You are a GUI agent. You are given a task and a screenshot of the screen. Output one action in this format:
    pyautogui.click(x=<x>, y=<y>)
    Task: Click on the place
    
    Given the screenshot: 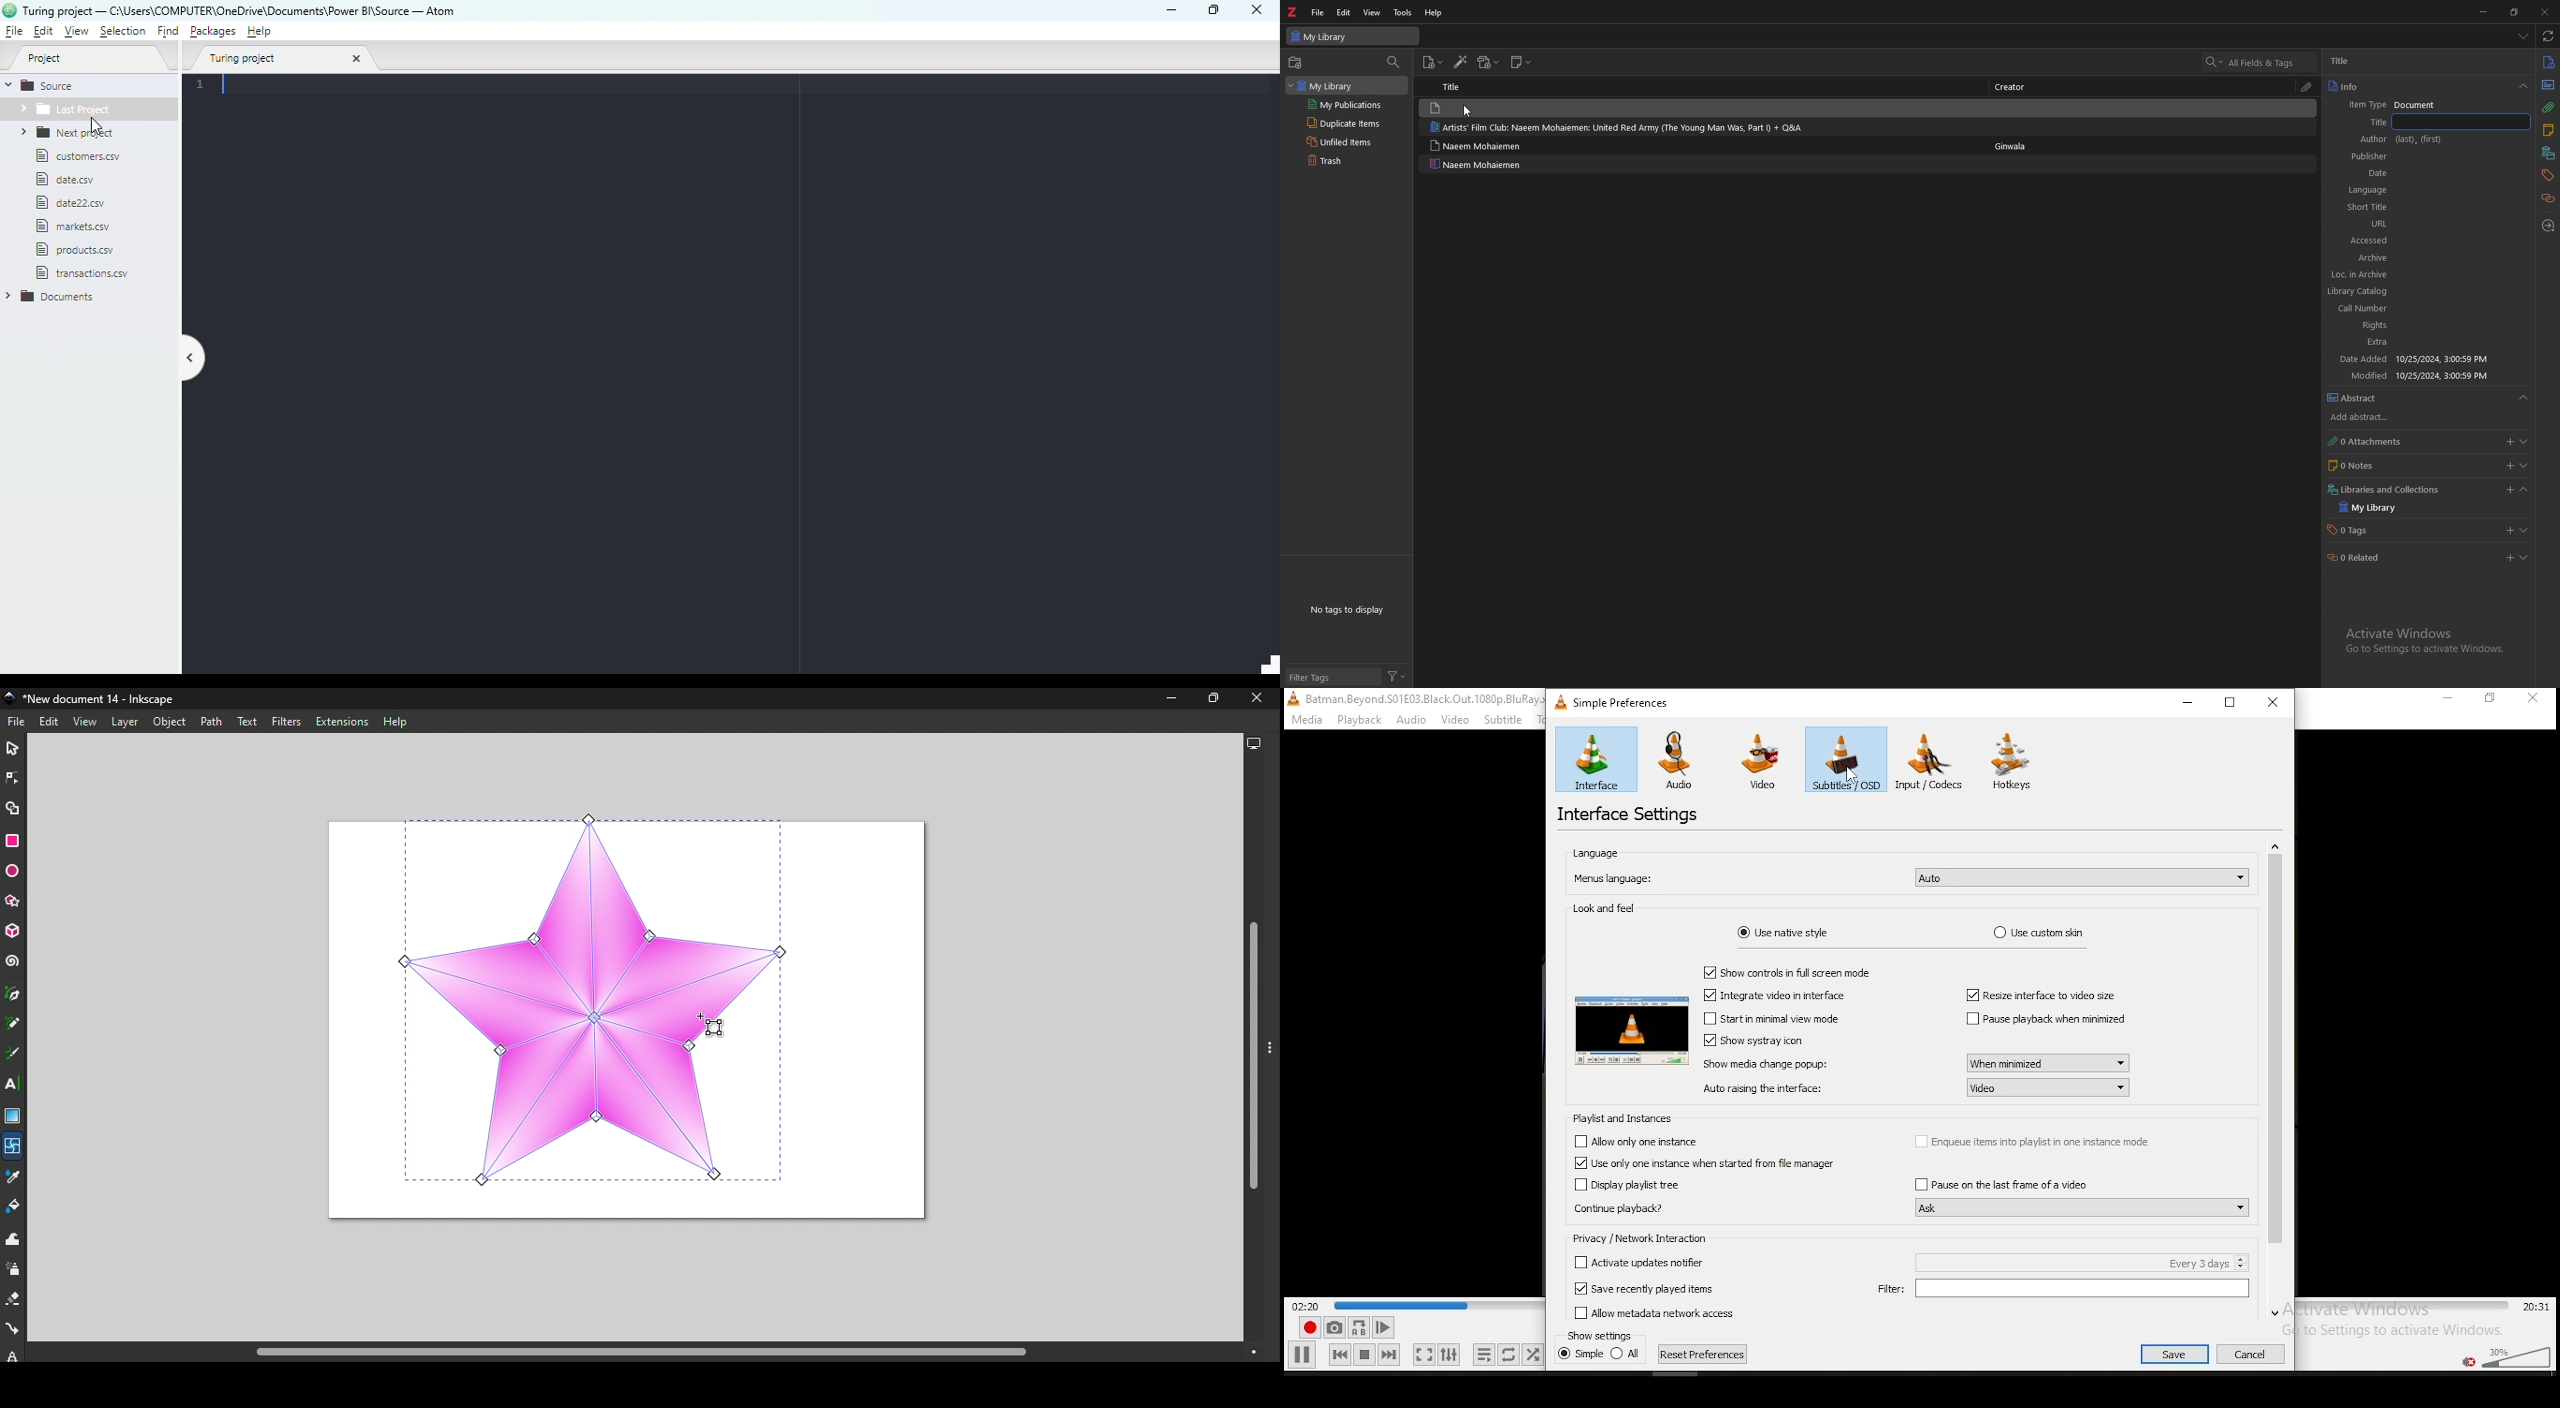 What is the action you would take?
    pyautogui.click(x=2363, y=257)
    